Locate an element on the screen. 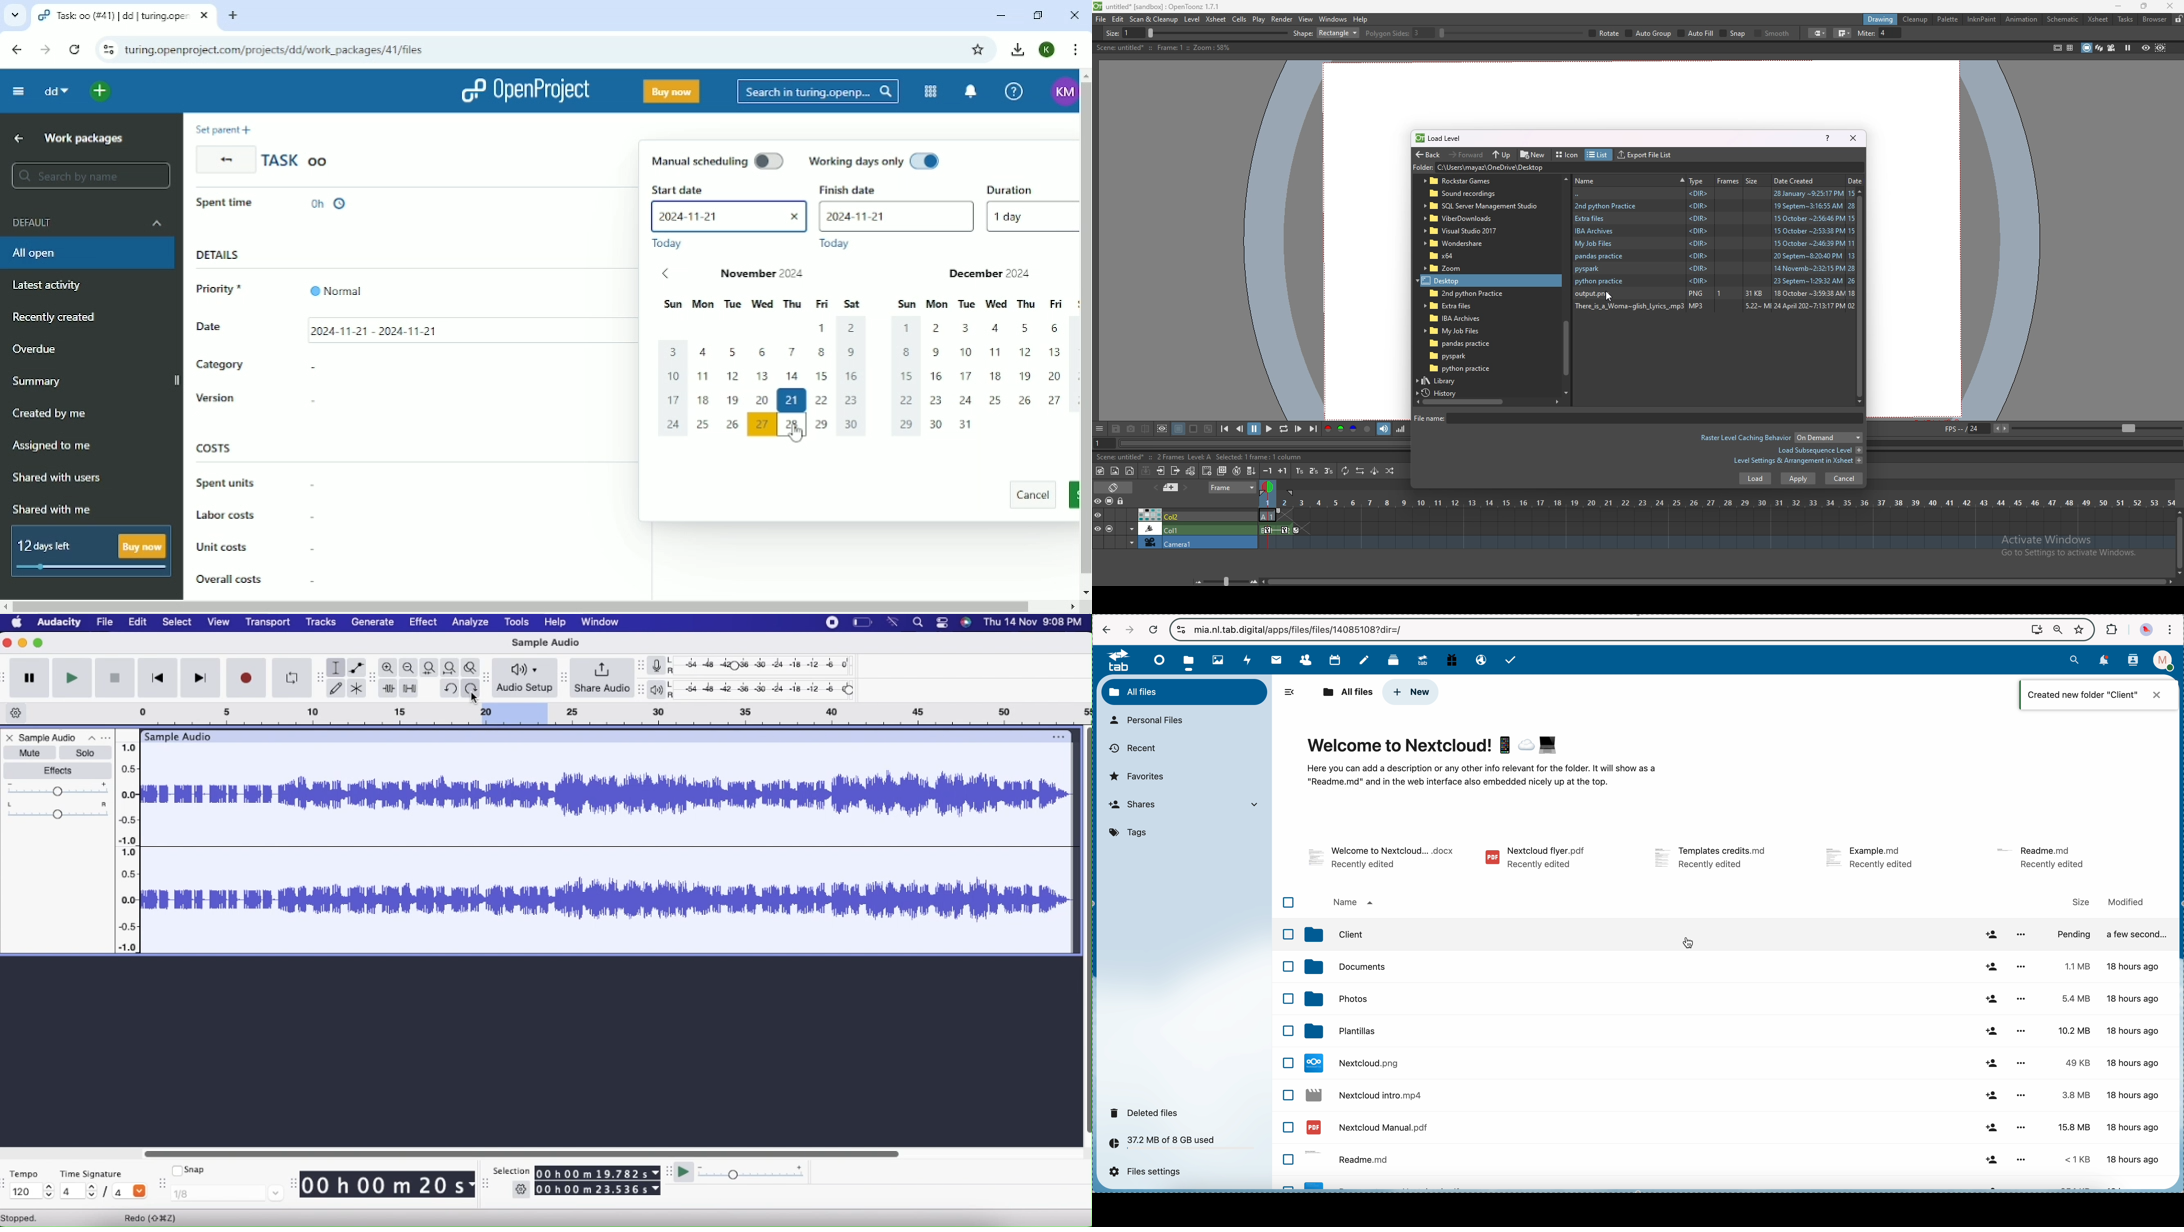 The image size is (2184, 1232). share is located at coordinates (1993, 967).